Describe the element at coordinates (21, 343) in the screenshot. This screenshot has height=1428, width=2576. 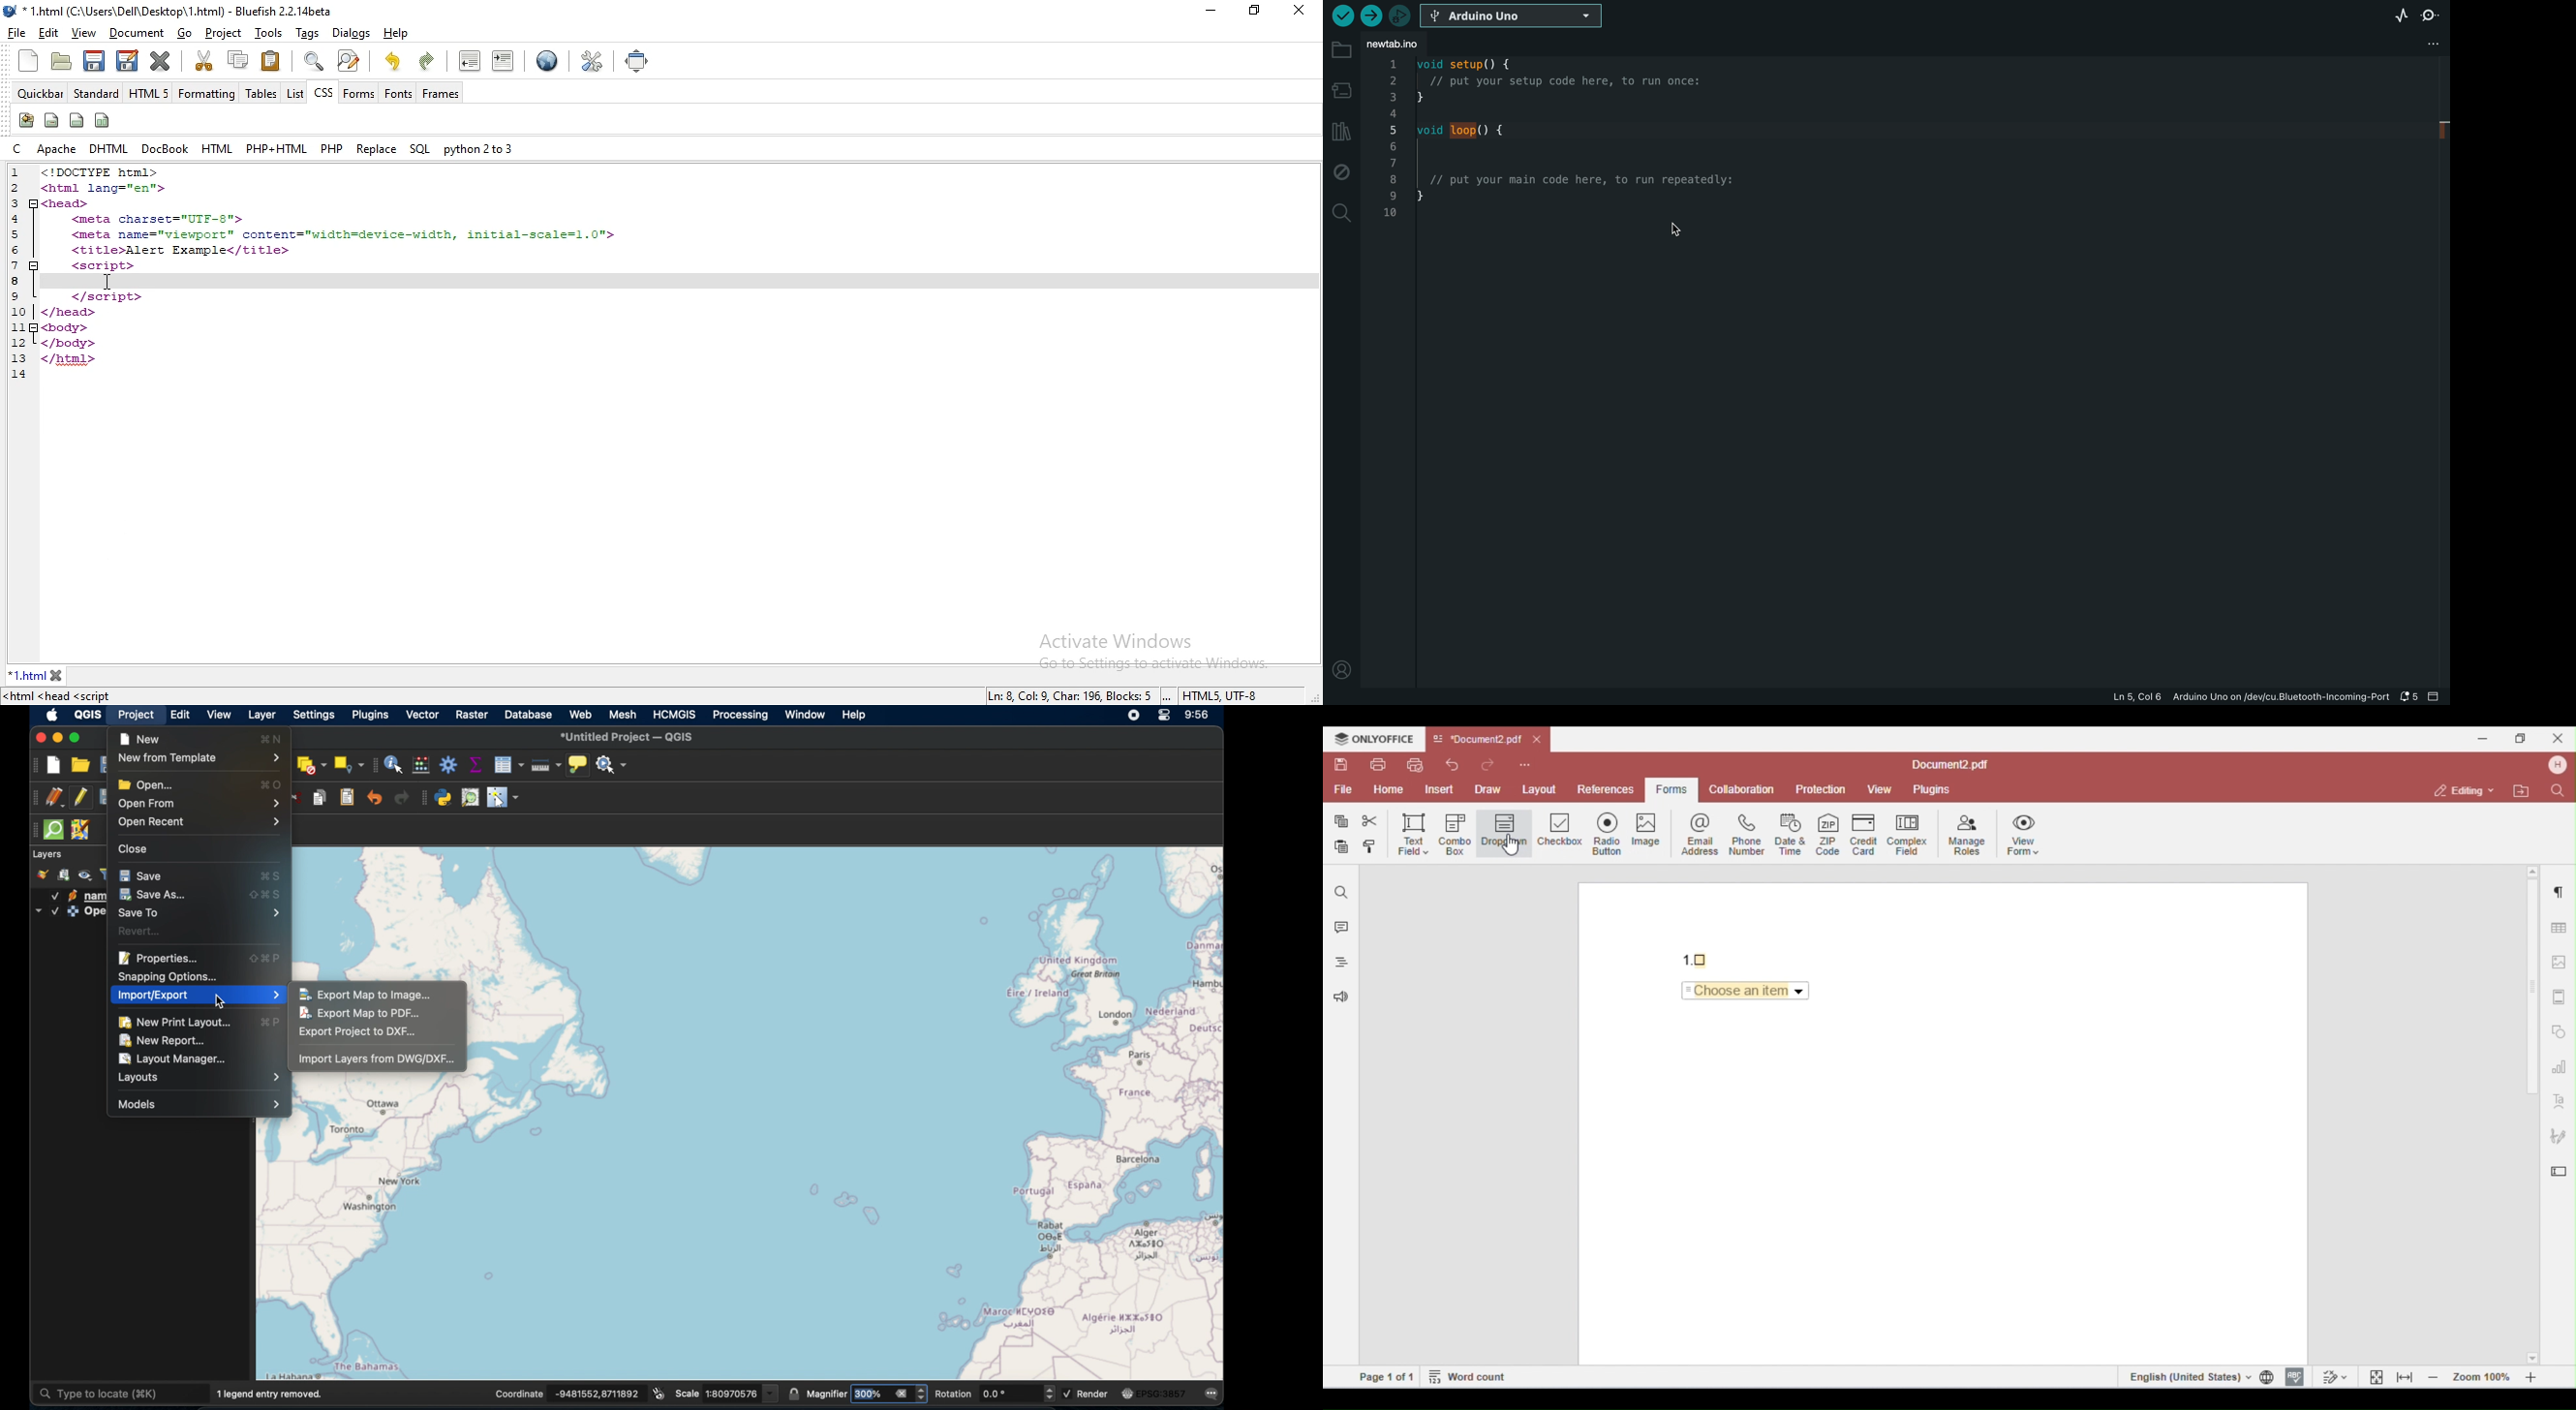
I see `12` at that location.